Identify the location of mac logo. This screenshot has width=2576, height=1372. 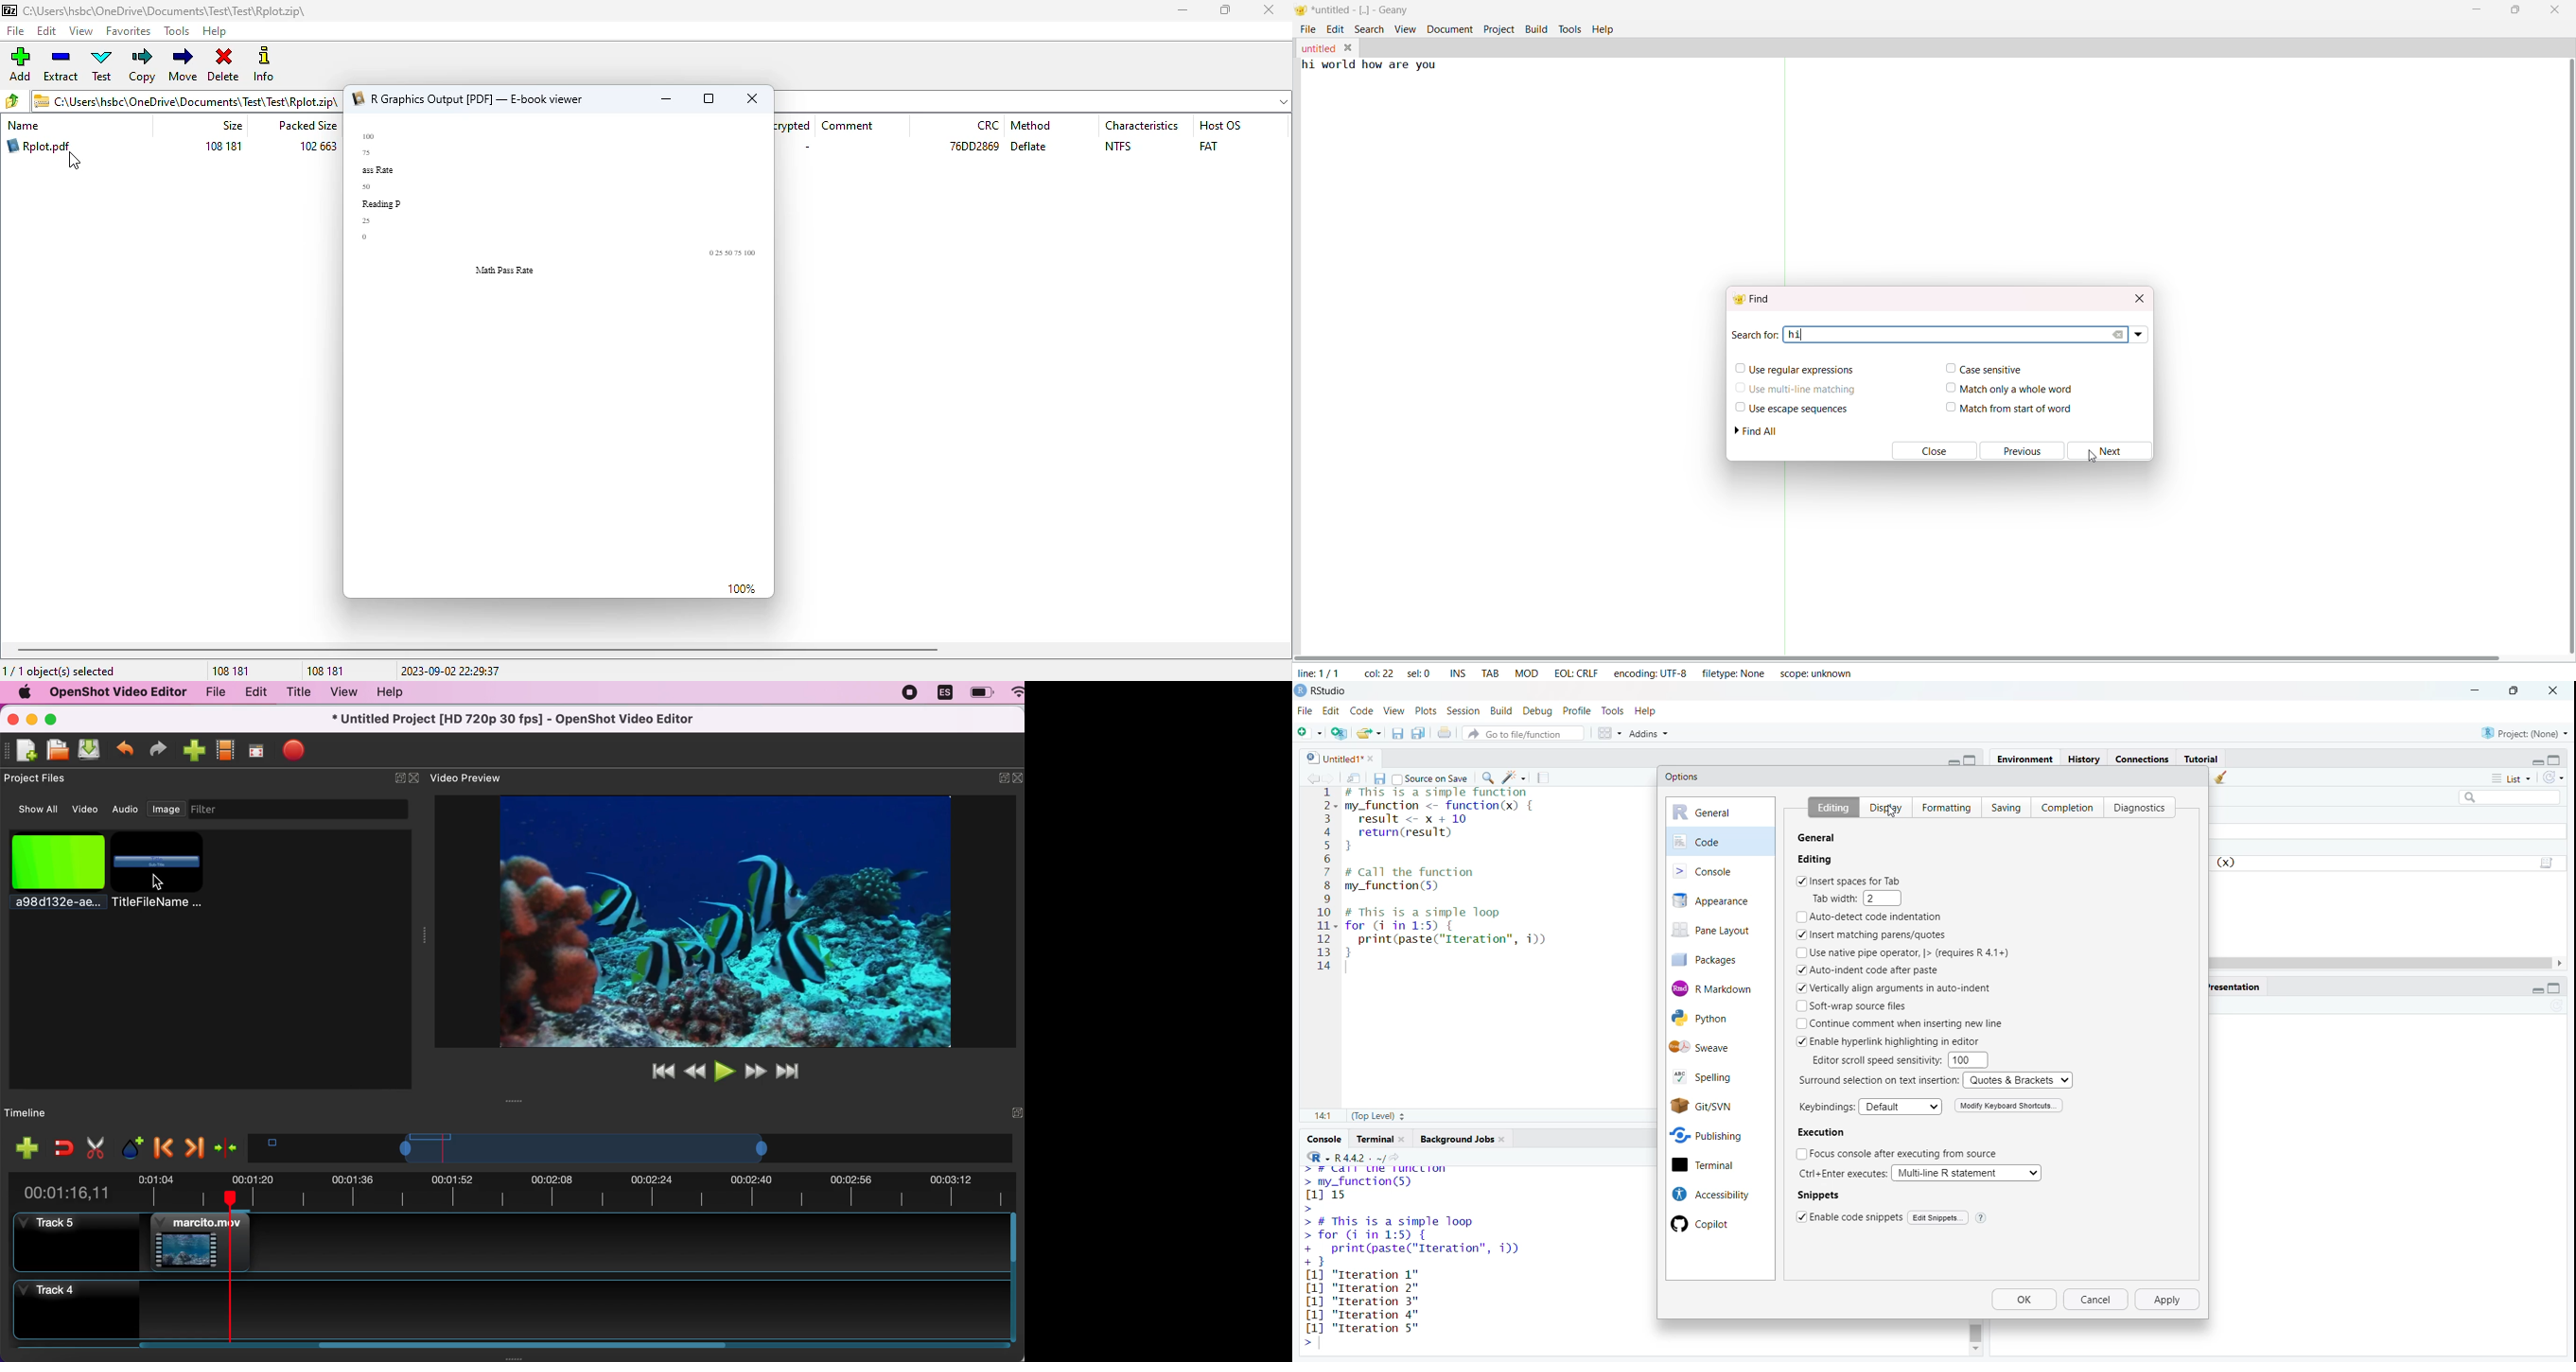
(24, 692).